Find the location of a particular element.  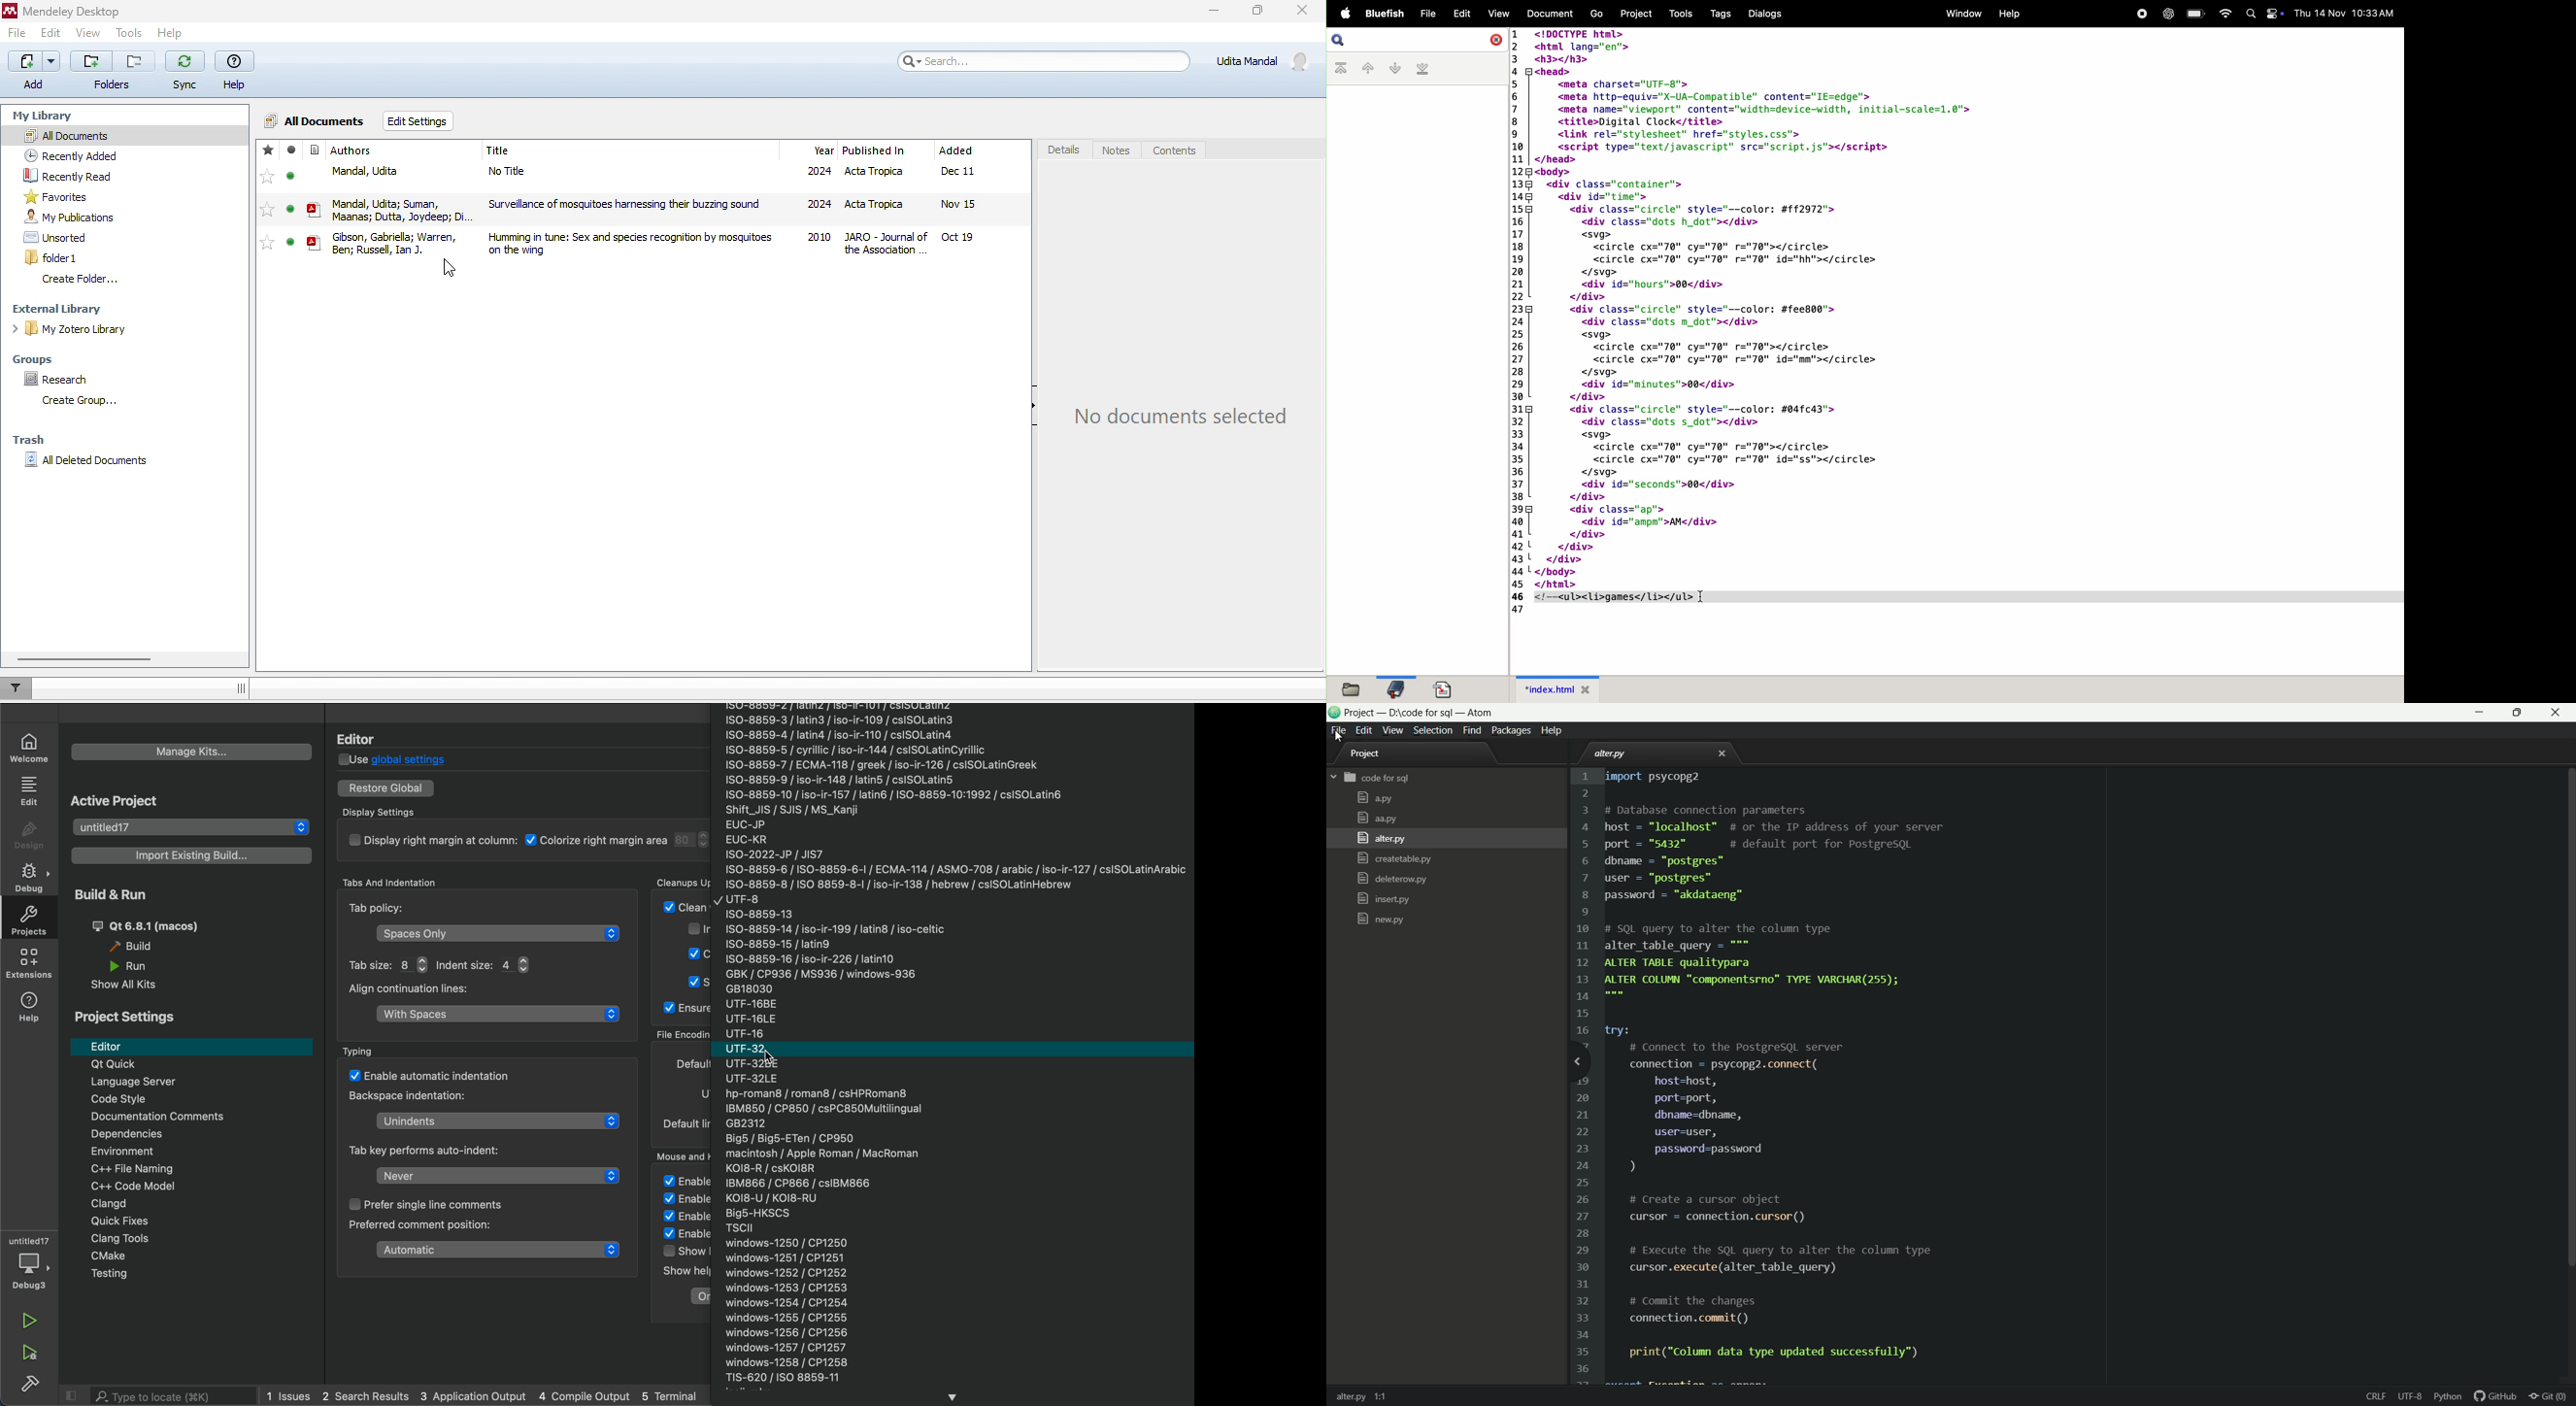

cursor is located at coordinates (779, 1061).